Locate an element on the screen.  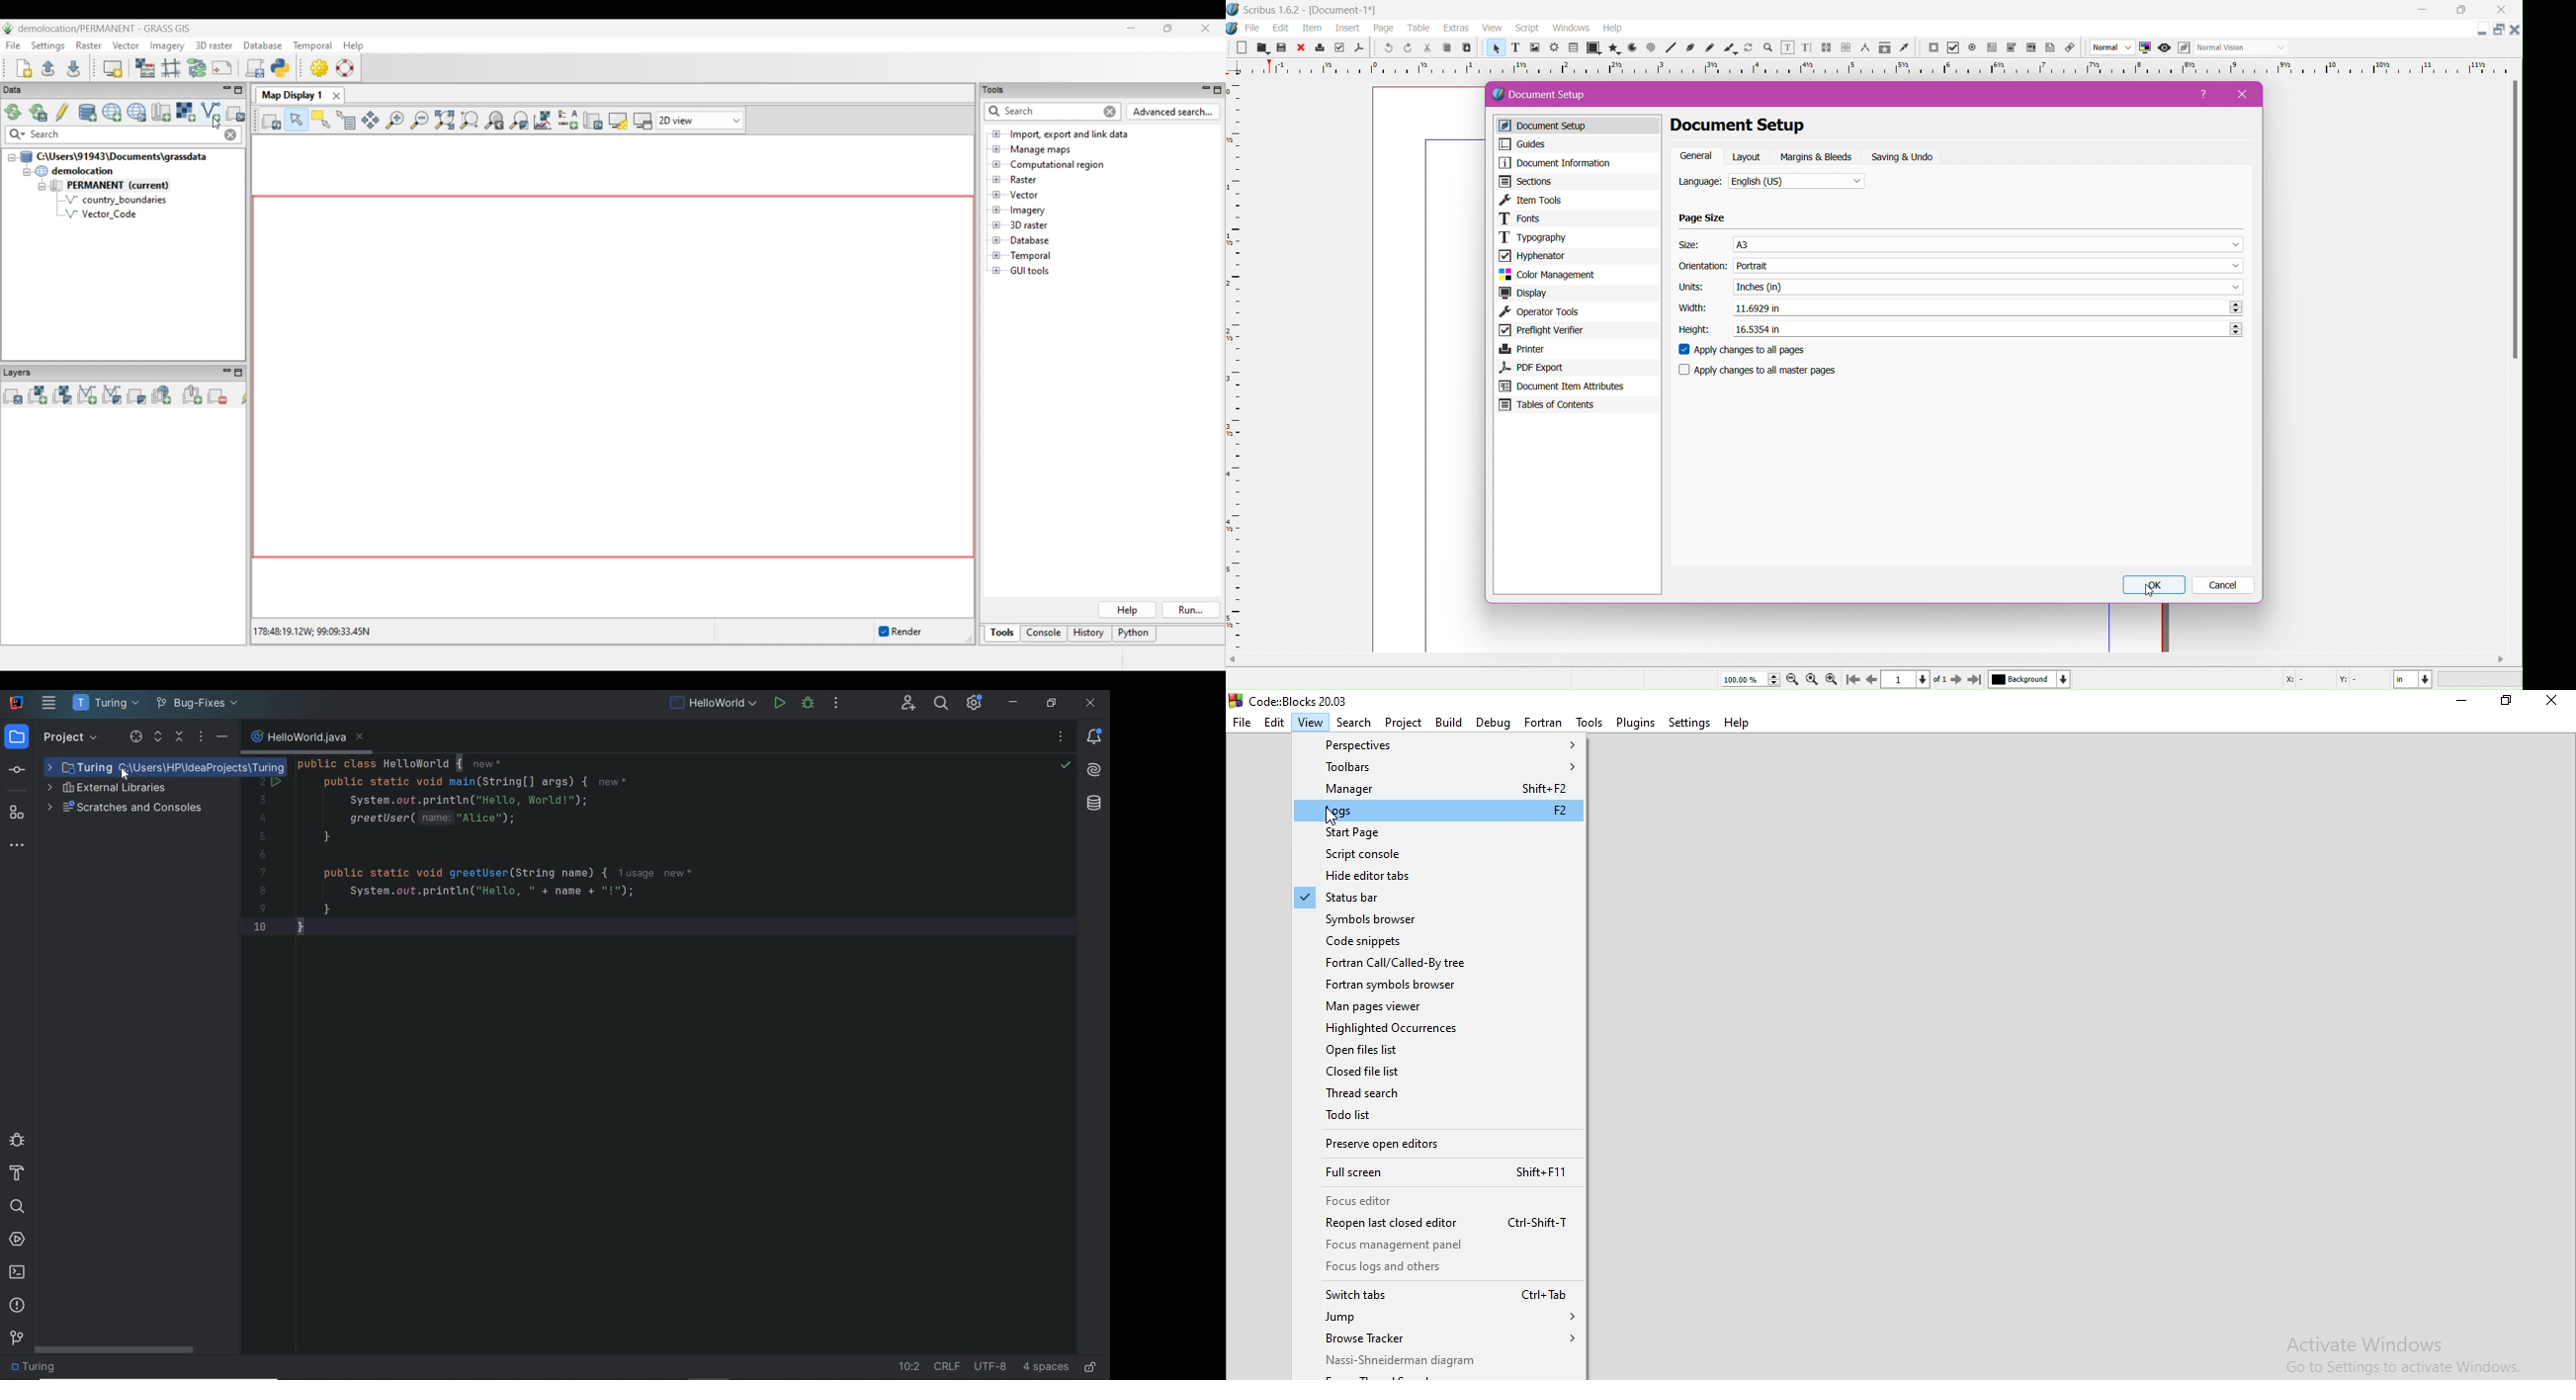
Edit  is located at coordinates (1275, 722).